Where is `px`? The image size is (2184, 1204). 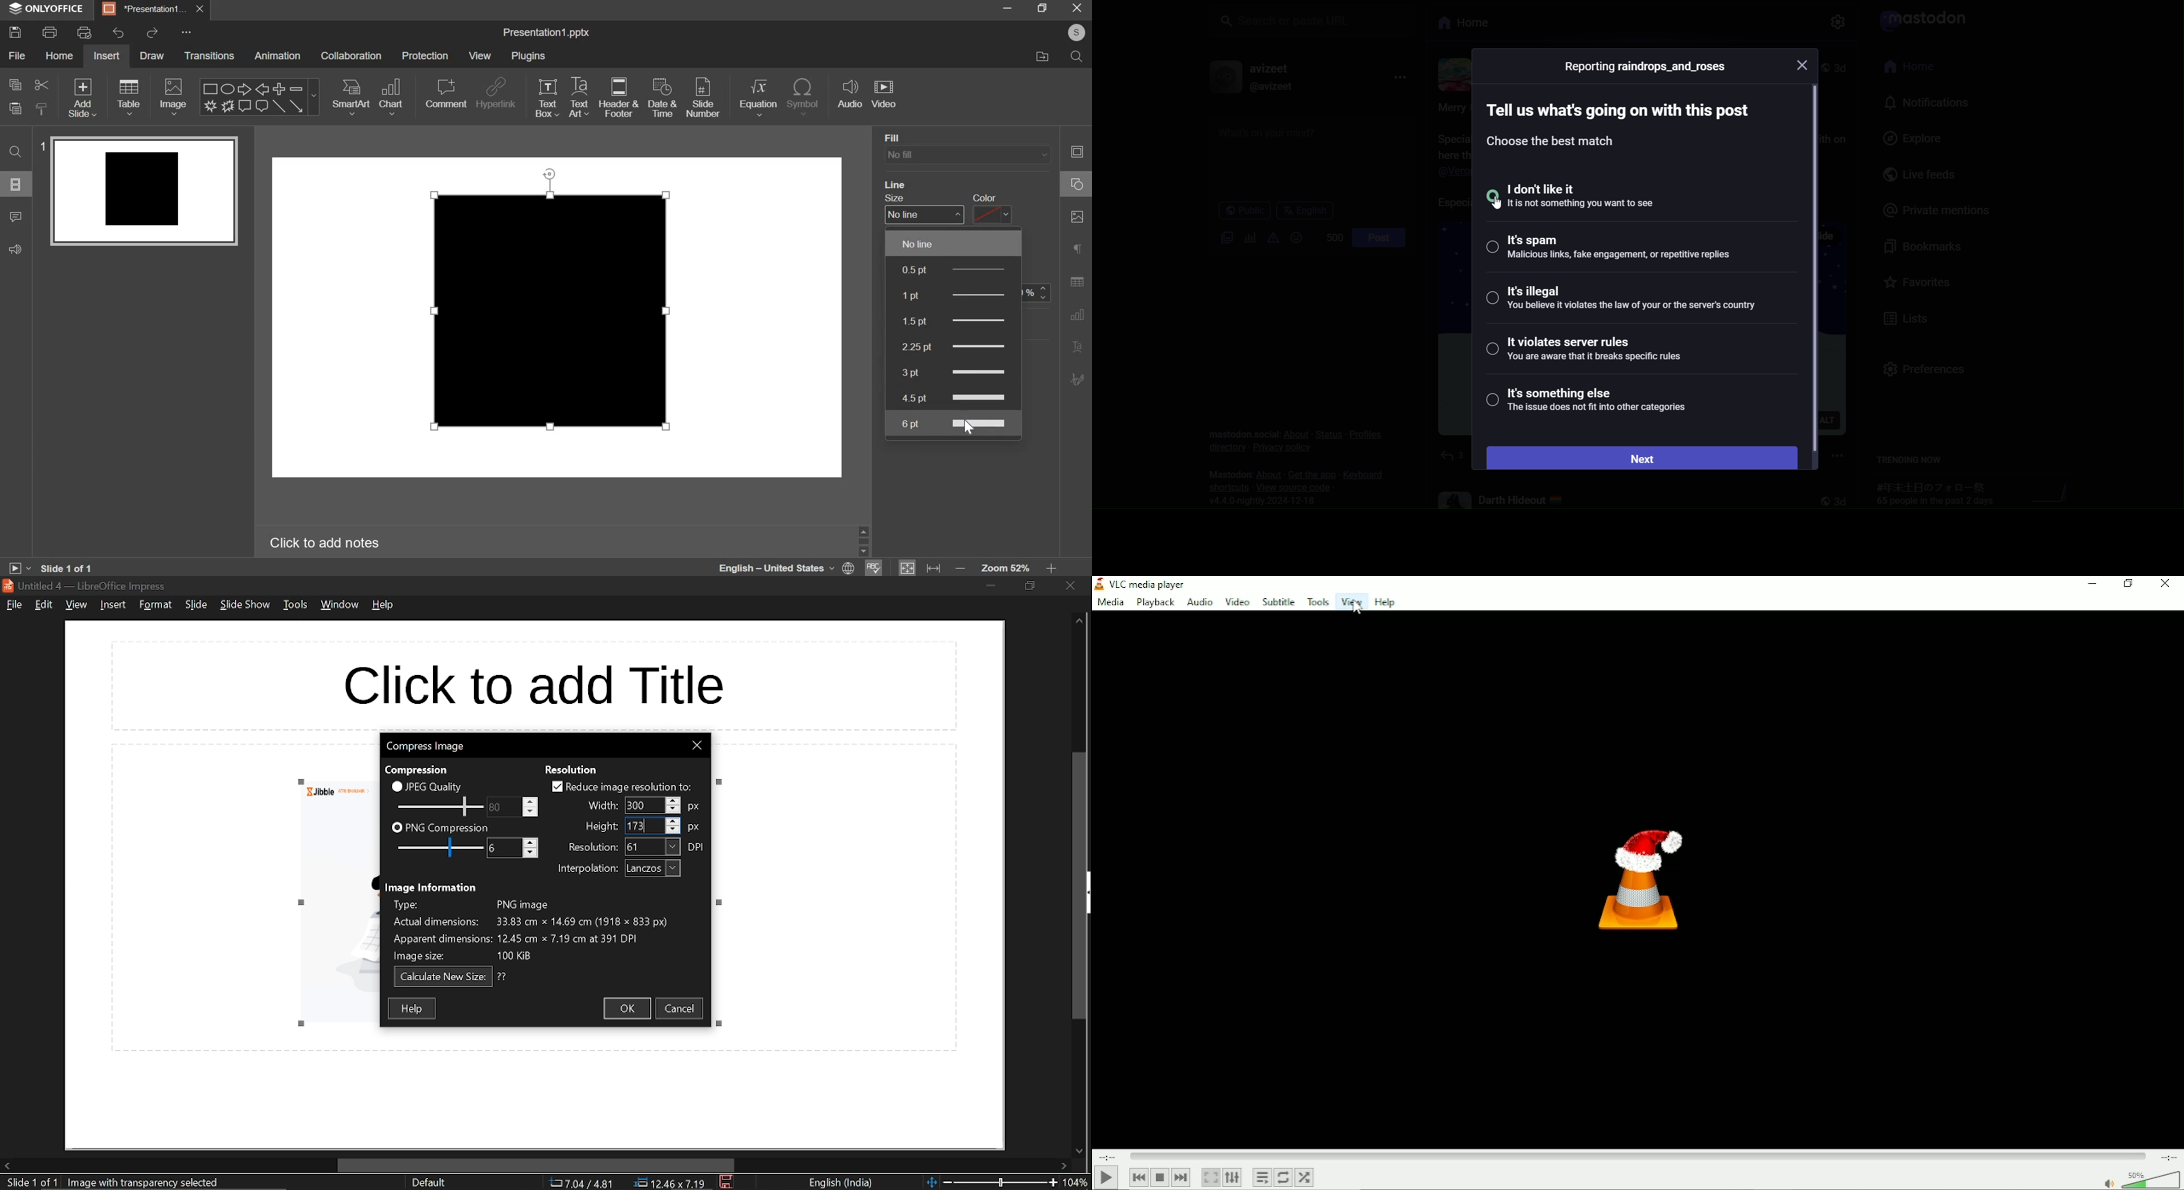 px is located at coordinates (698, 805).